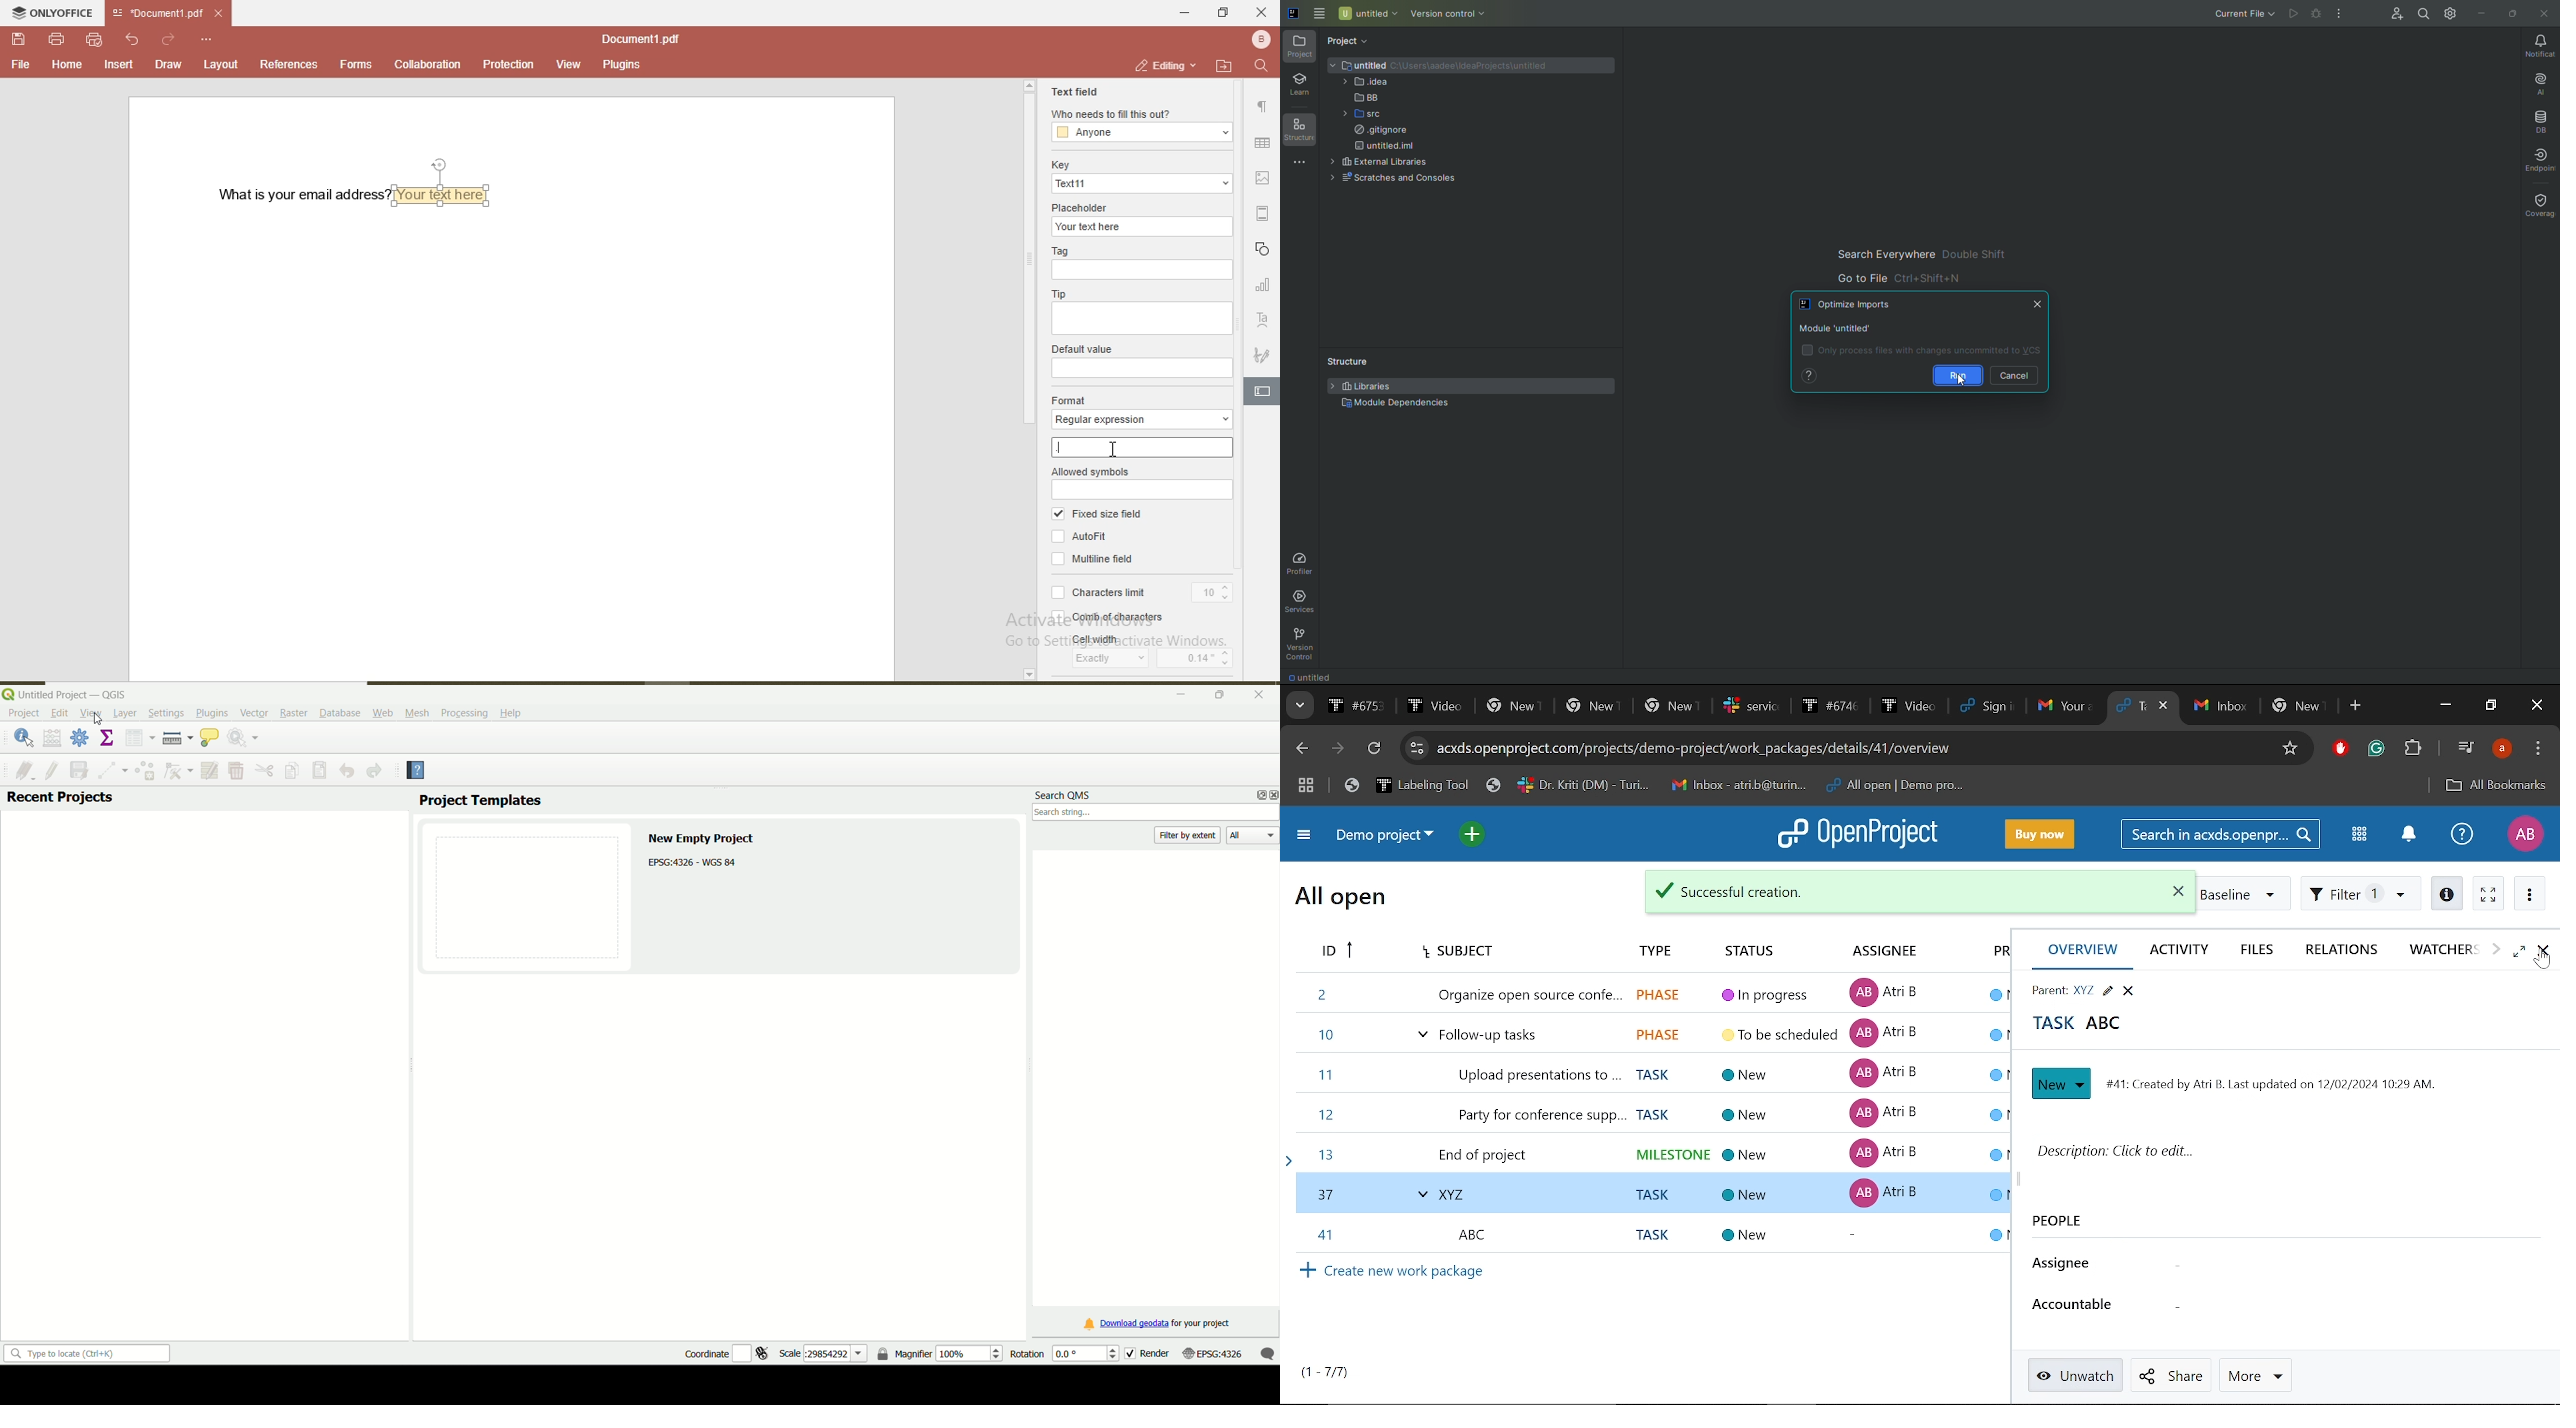 The height and width of the screenshot is (1428, 2576). What do you see at coordinates (2521, 951) in the screenshot?
I see `Expand` at bounding box center [2521, 951].